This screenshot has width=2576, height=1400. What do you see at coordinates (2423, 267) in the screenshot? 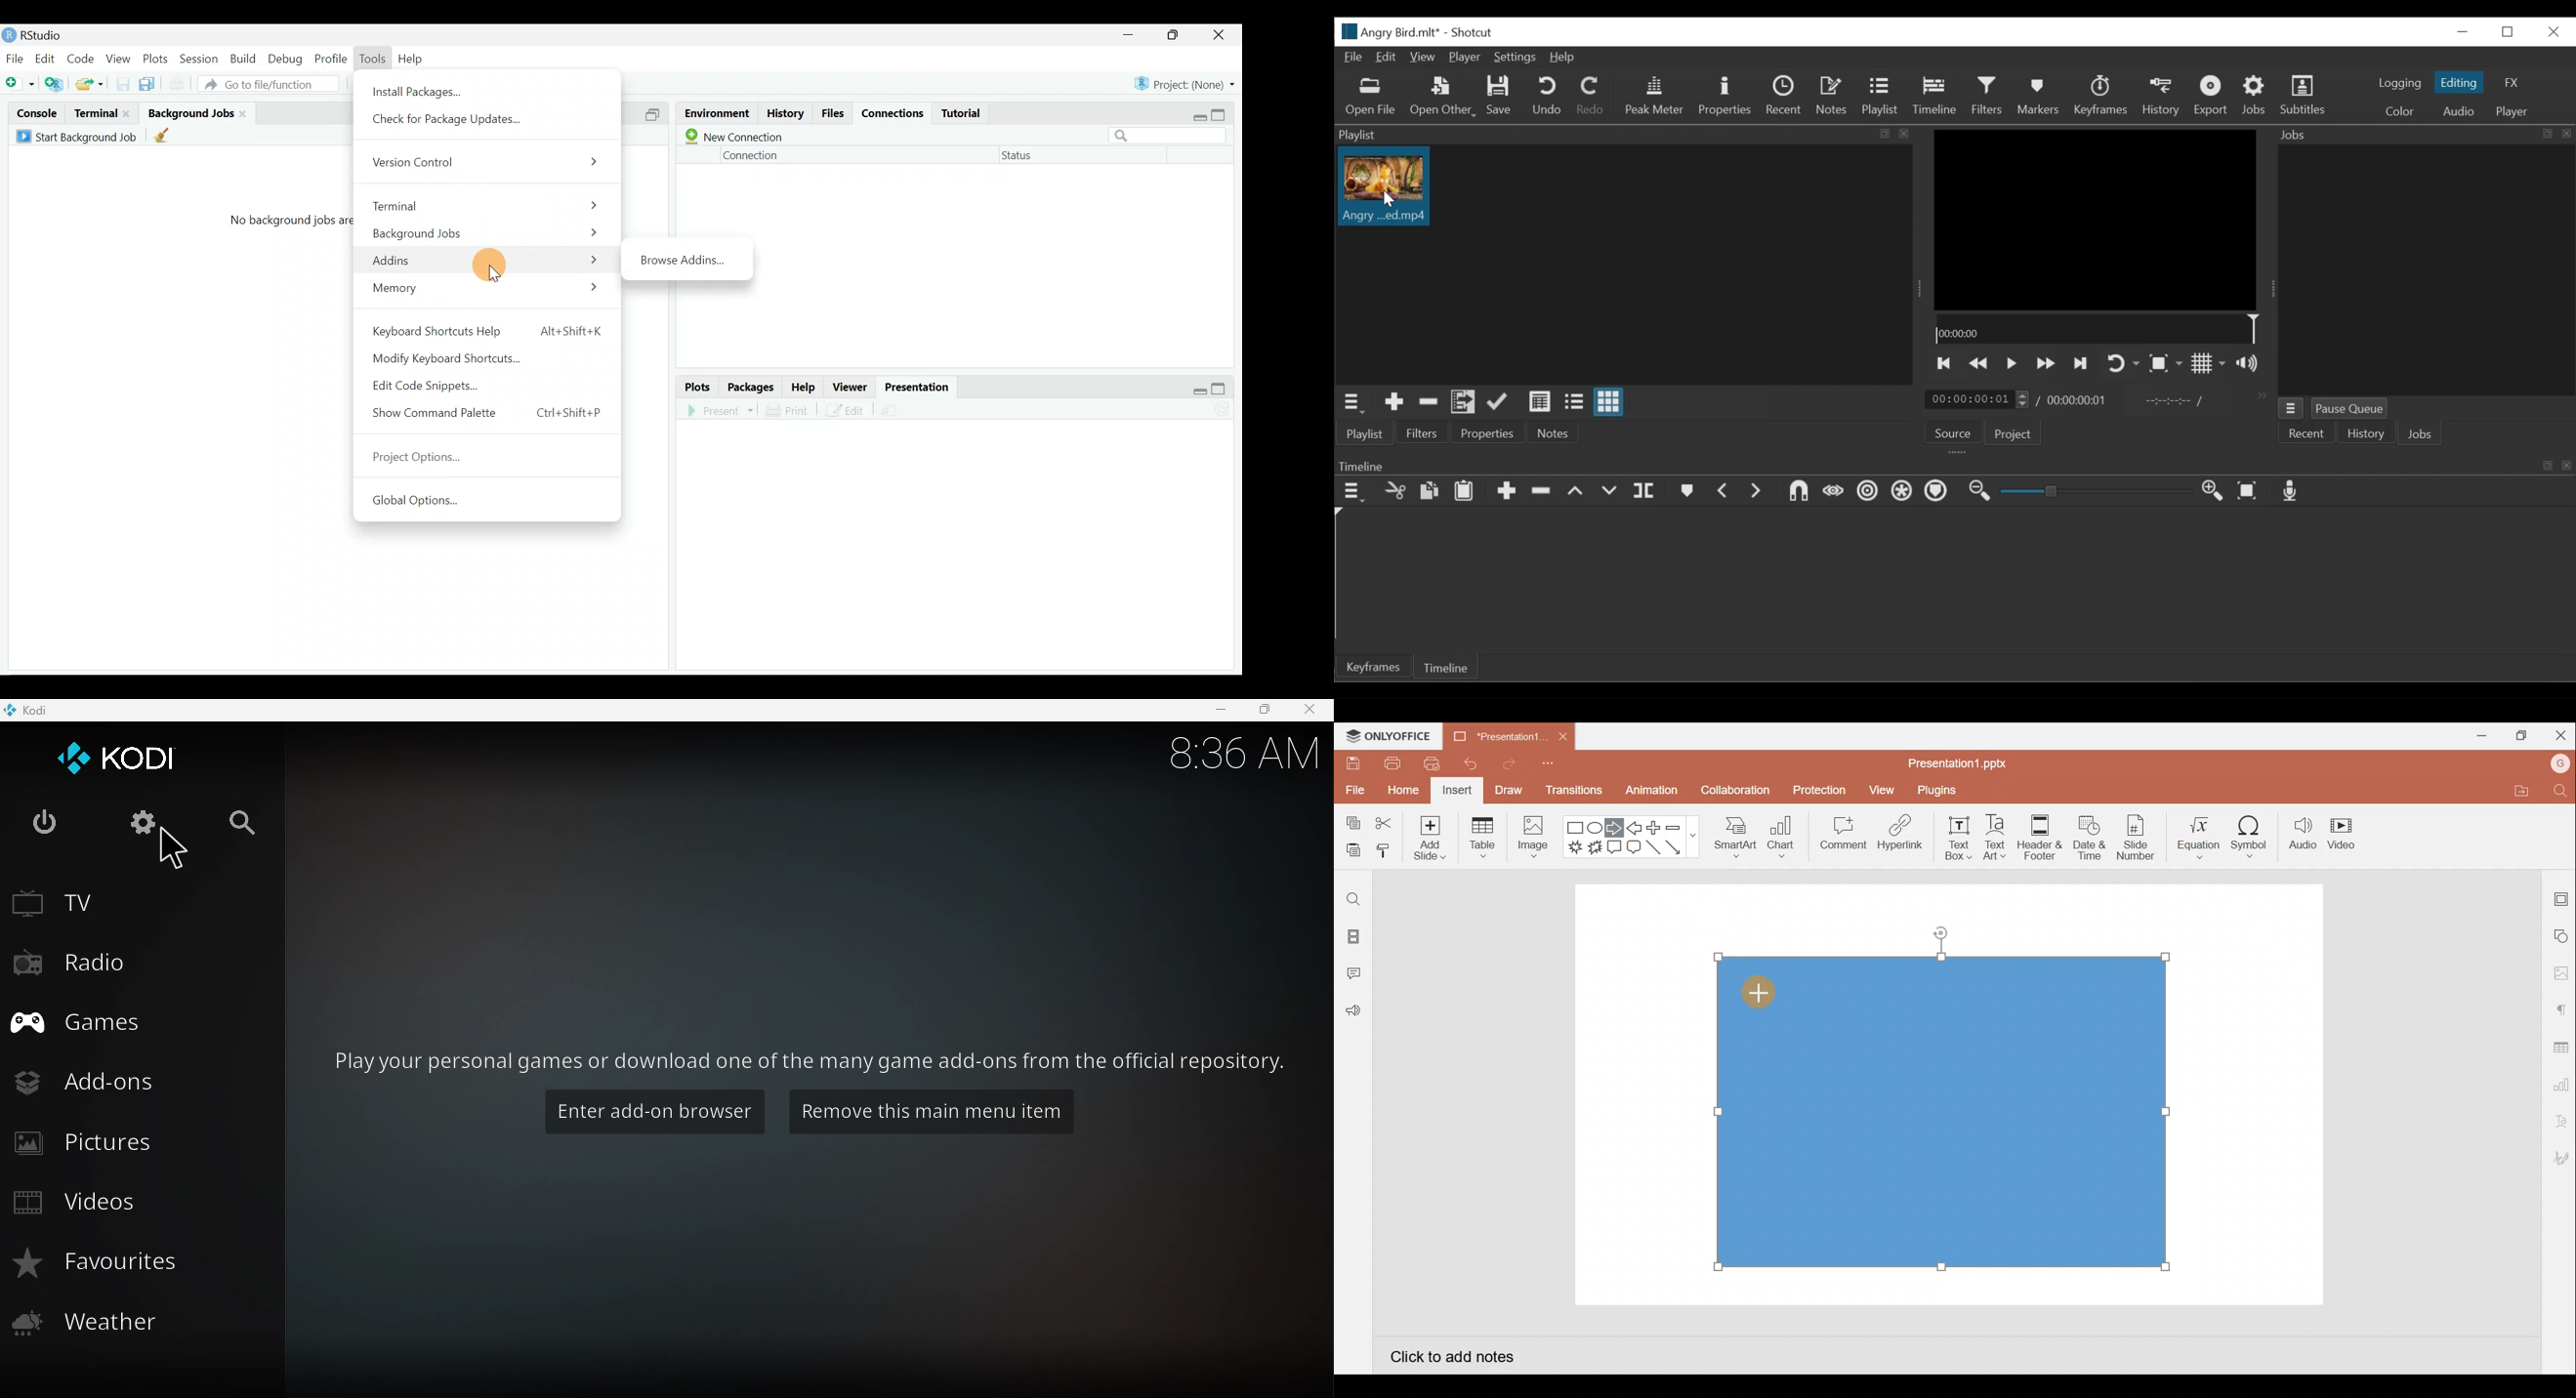
I see `Jobs Panel` at bounding box center [2423, 267].